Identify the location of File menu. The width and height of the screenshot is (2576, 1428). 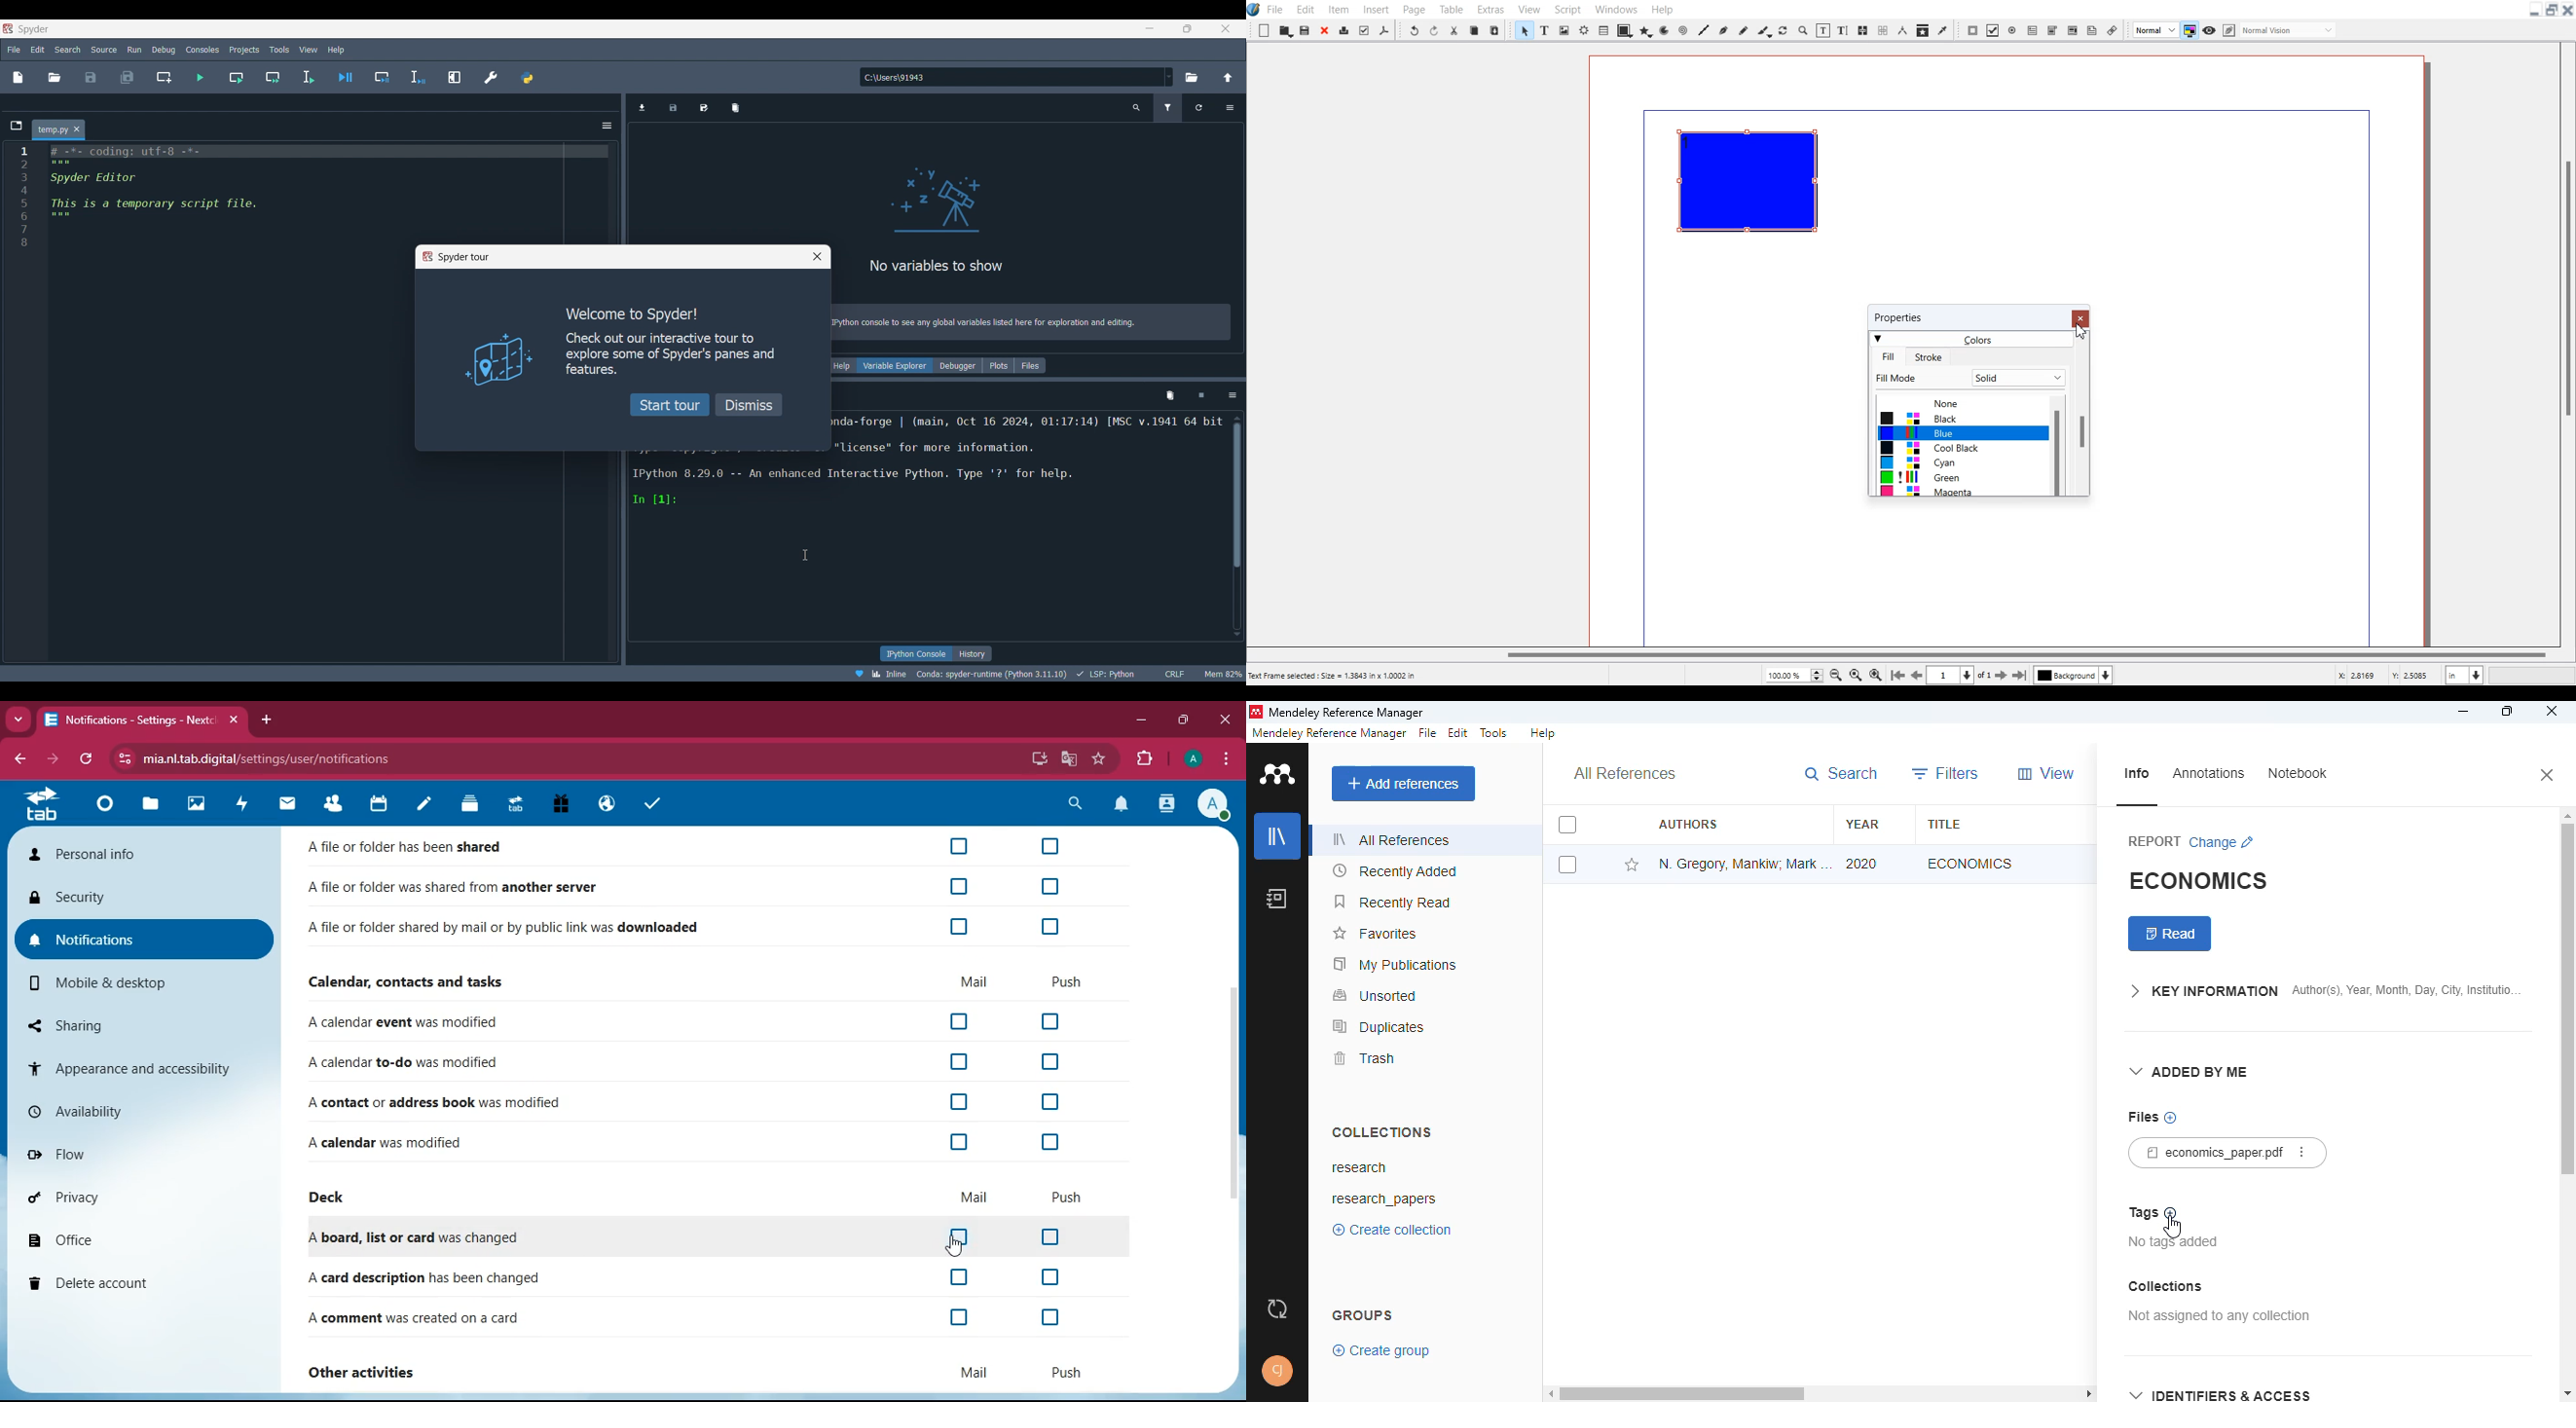
(14, 49).